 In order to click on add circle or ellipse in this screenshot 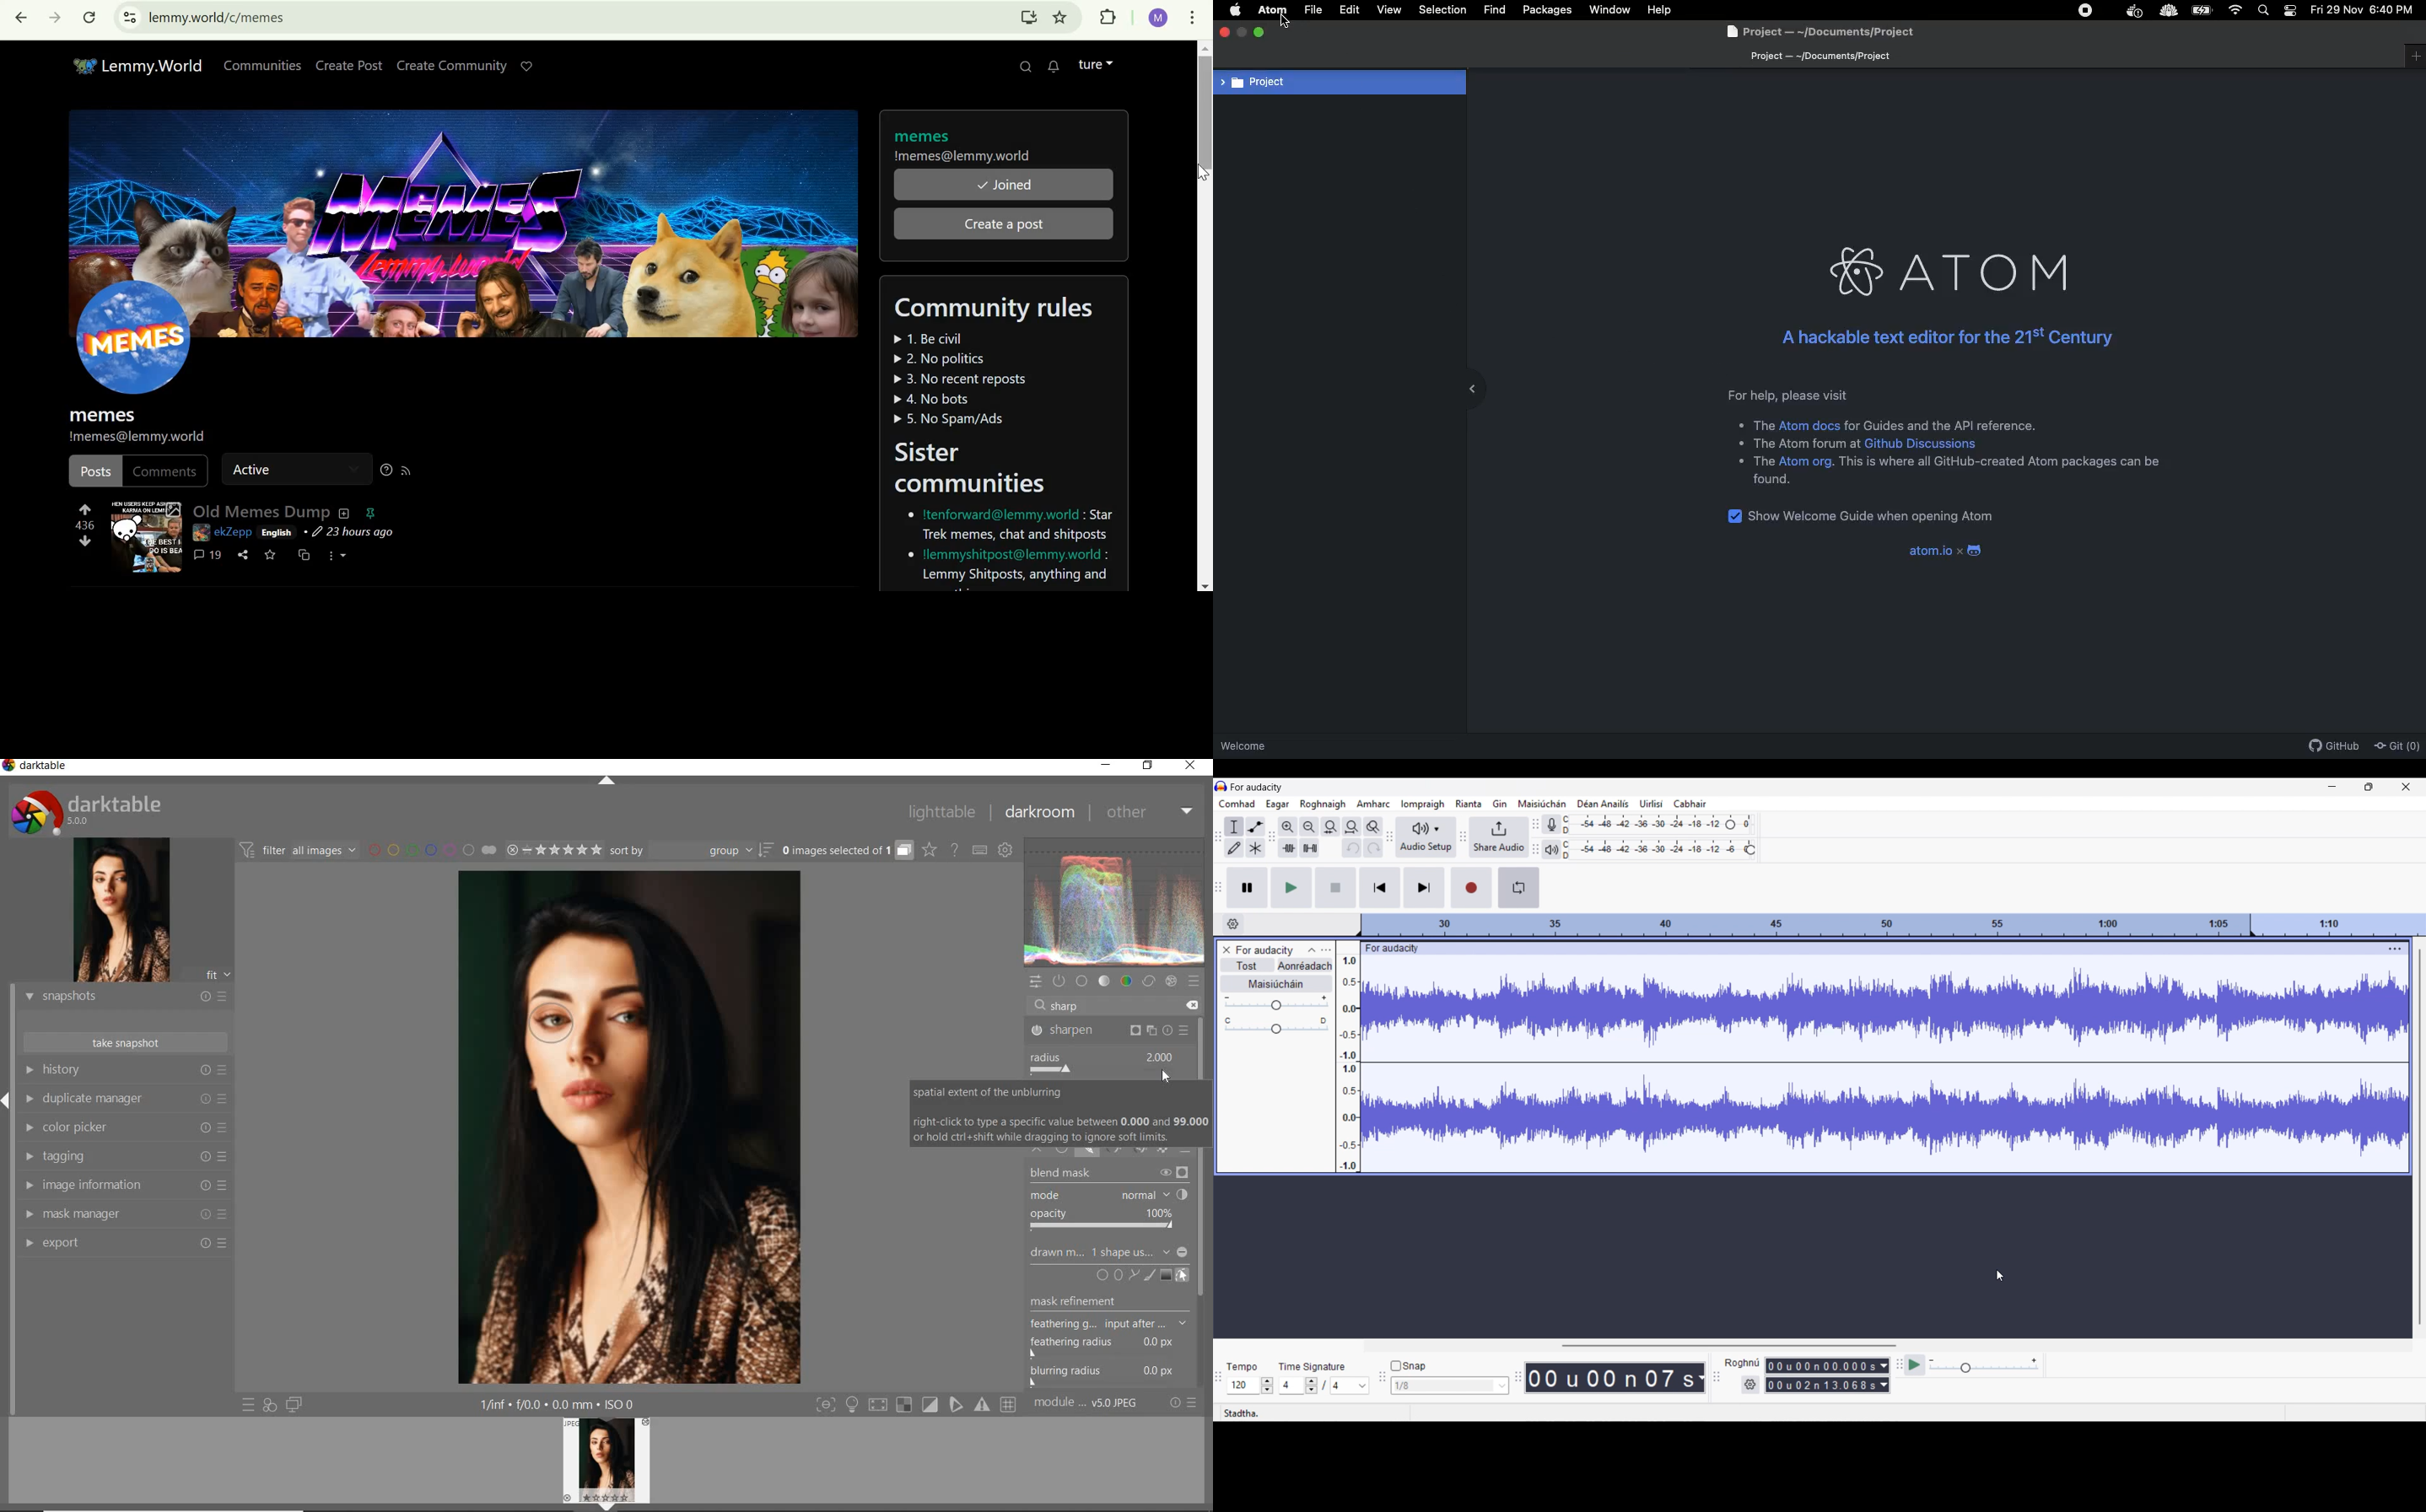, I will do `click(1110, 1274)`.